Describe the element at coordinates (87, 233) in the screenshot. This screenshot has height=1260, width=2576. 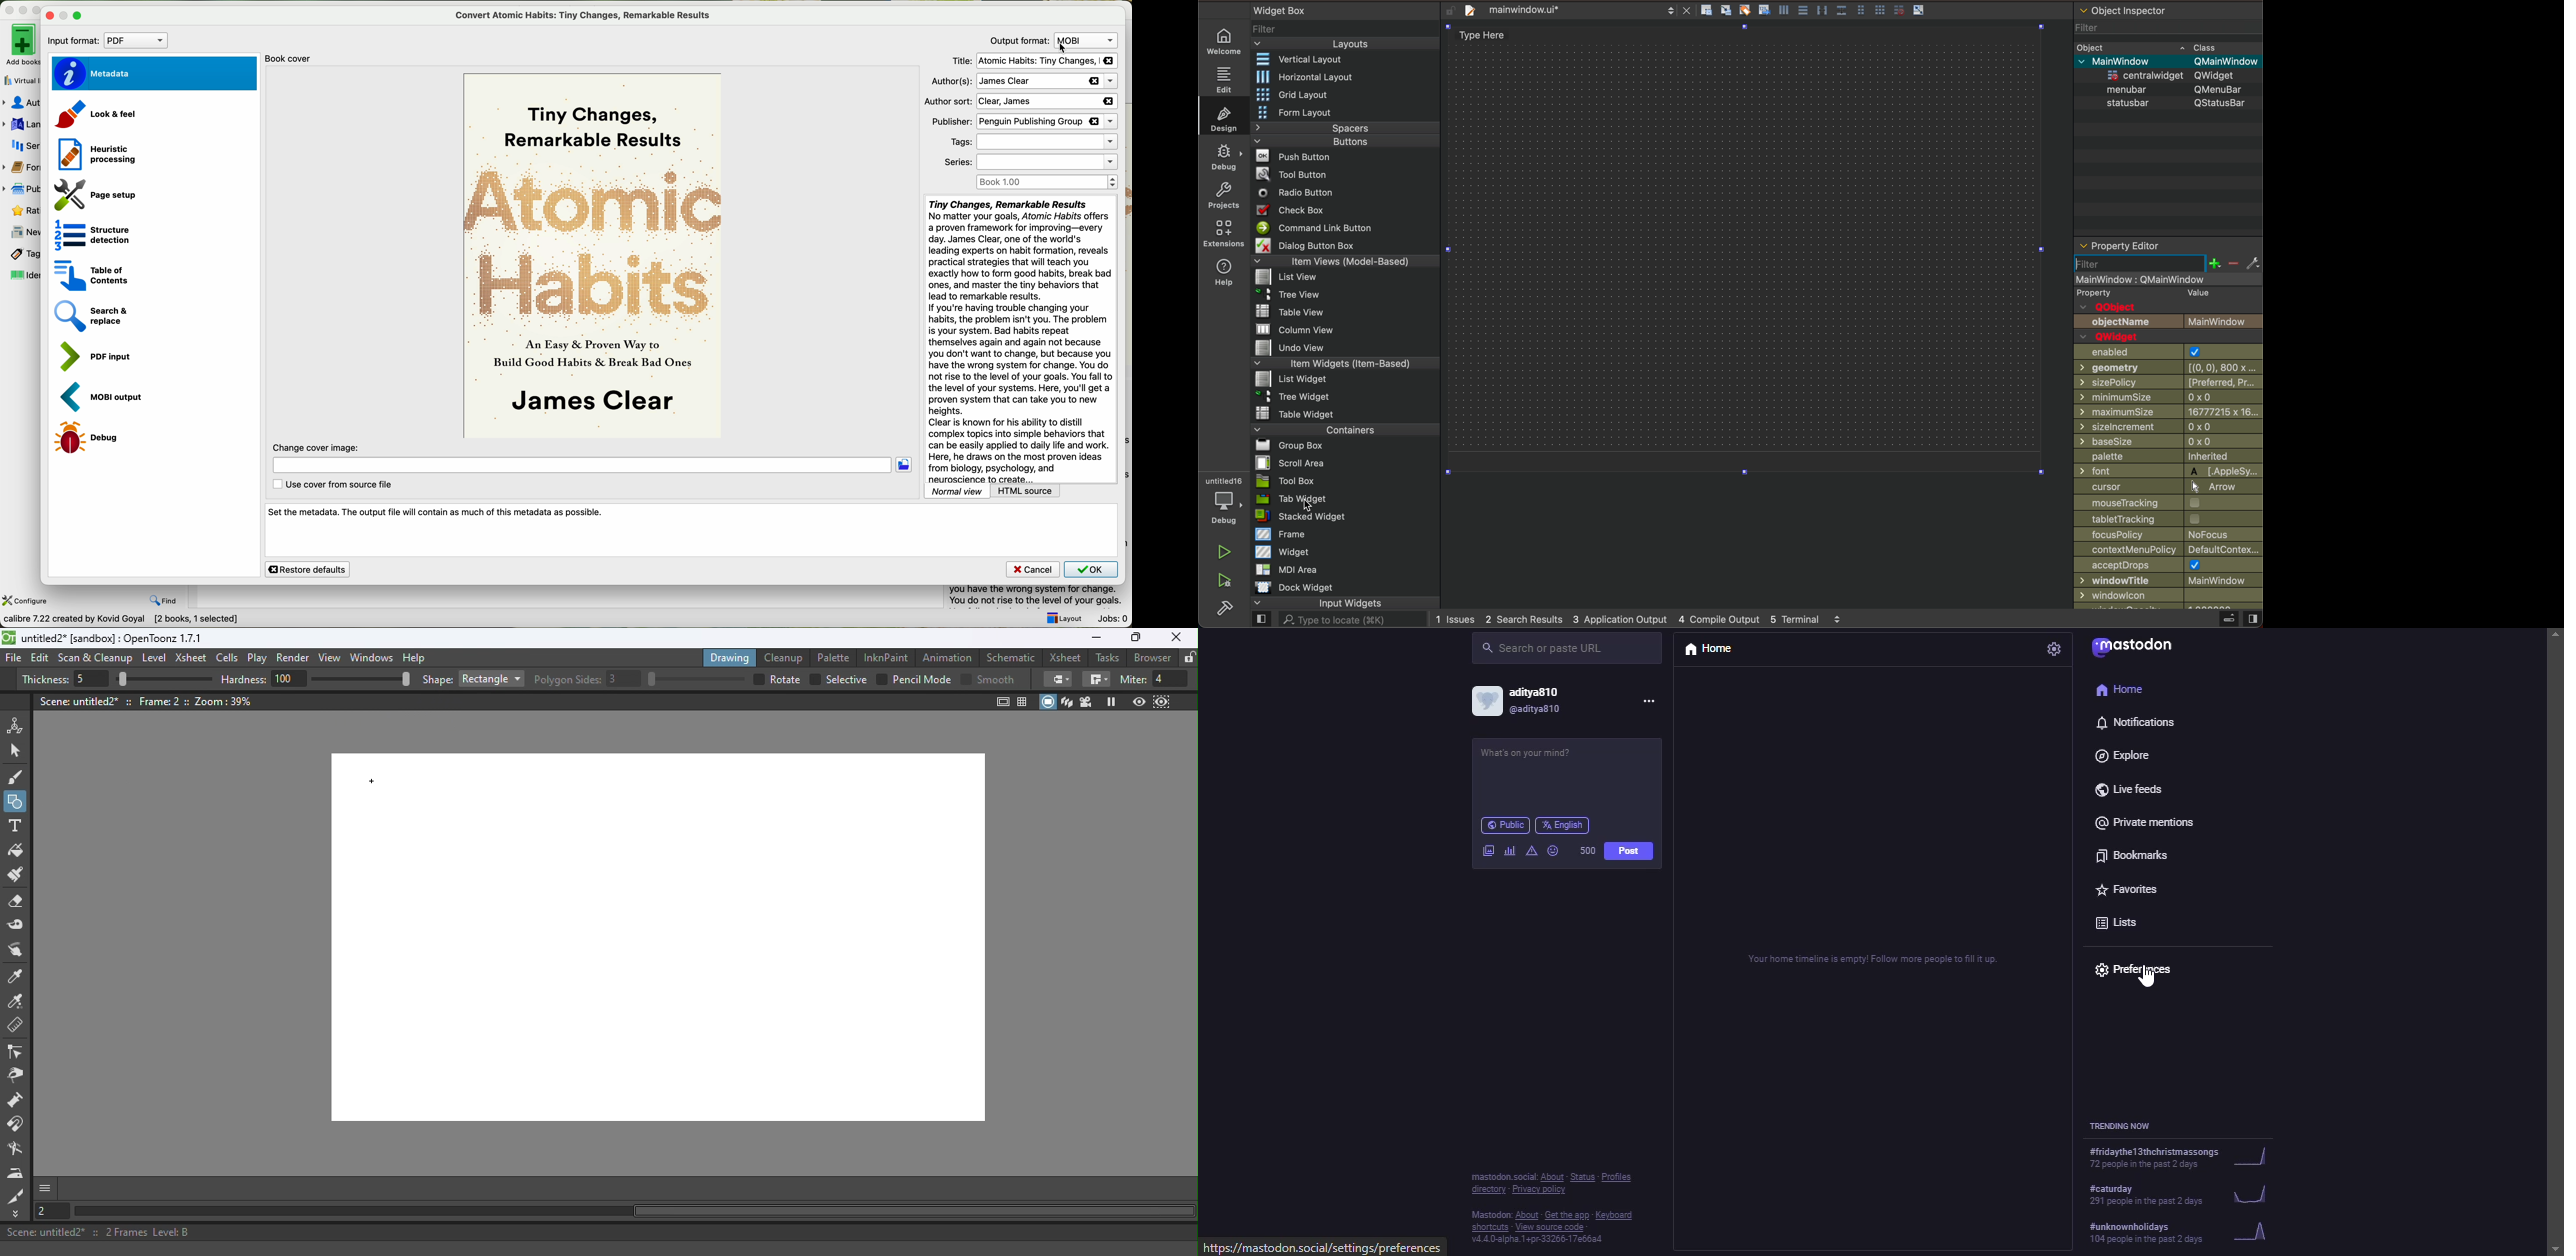
I see `structure detection` at that location.